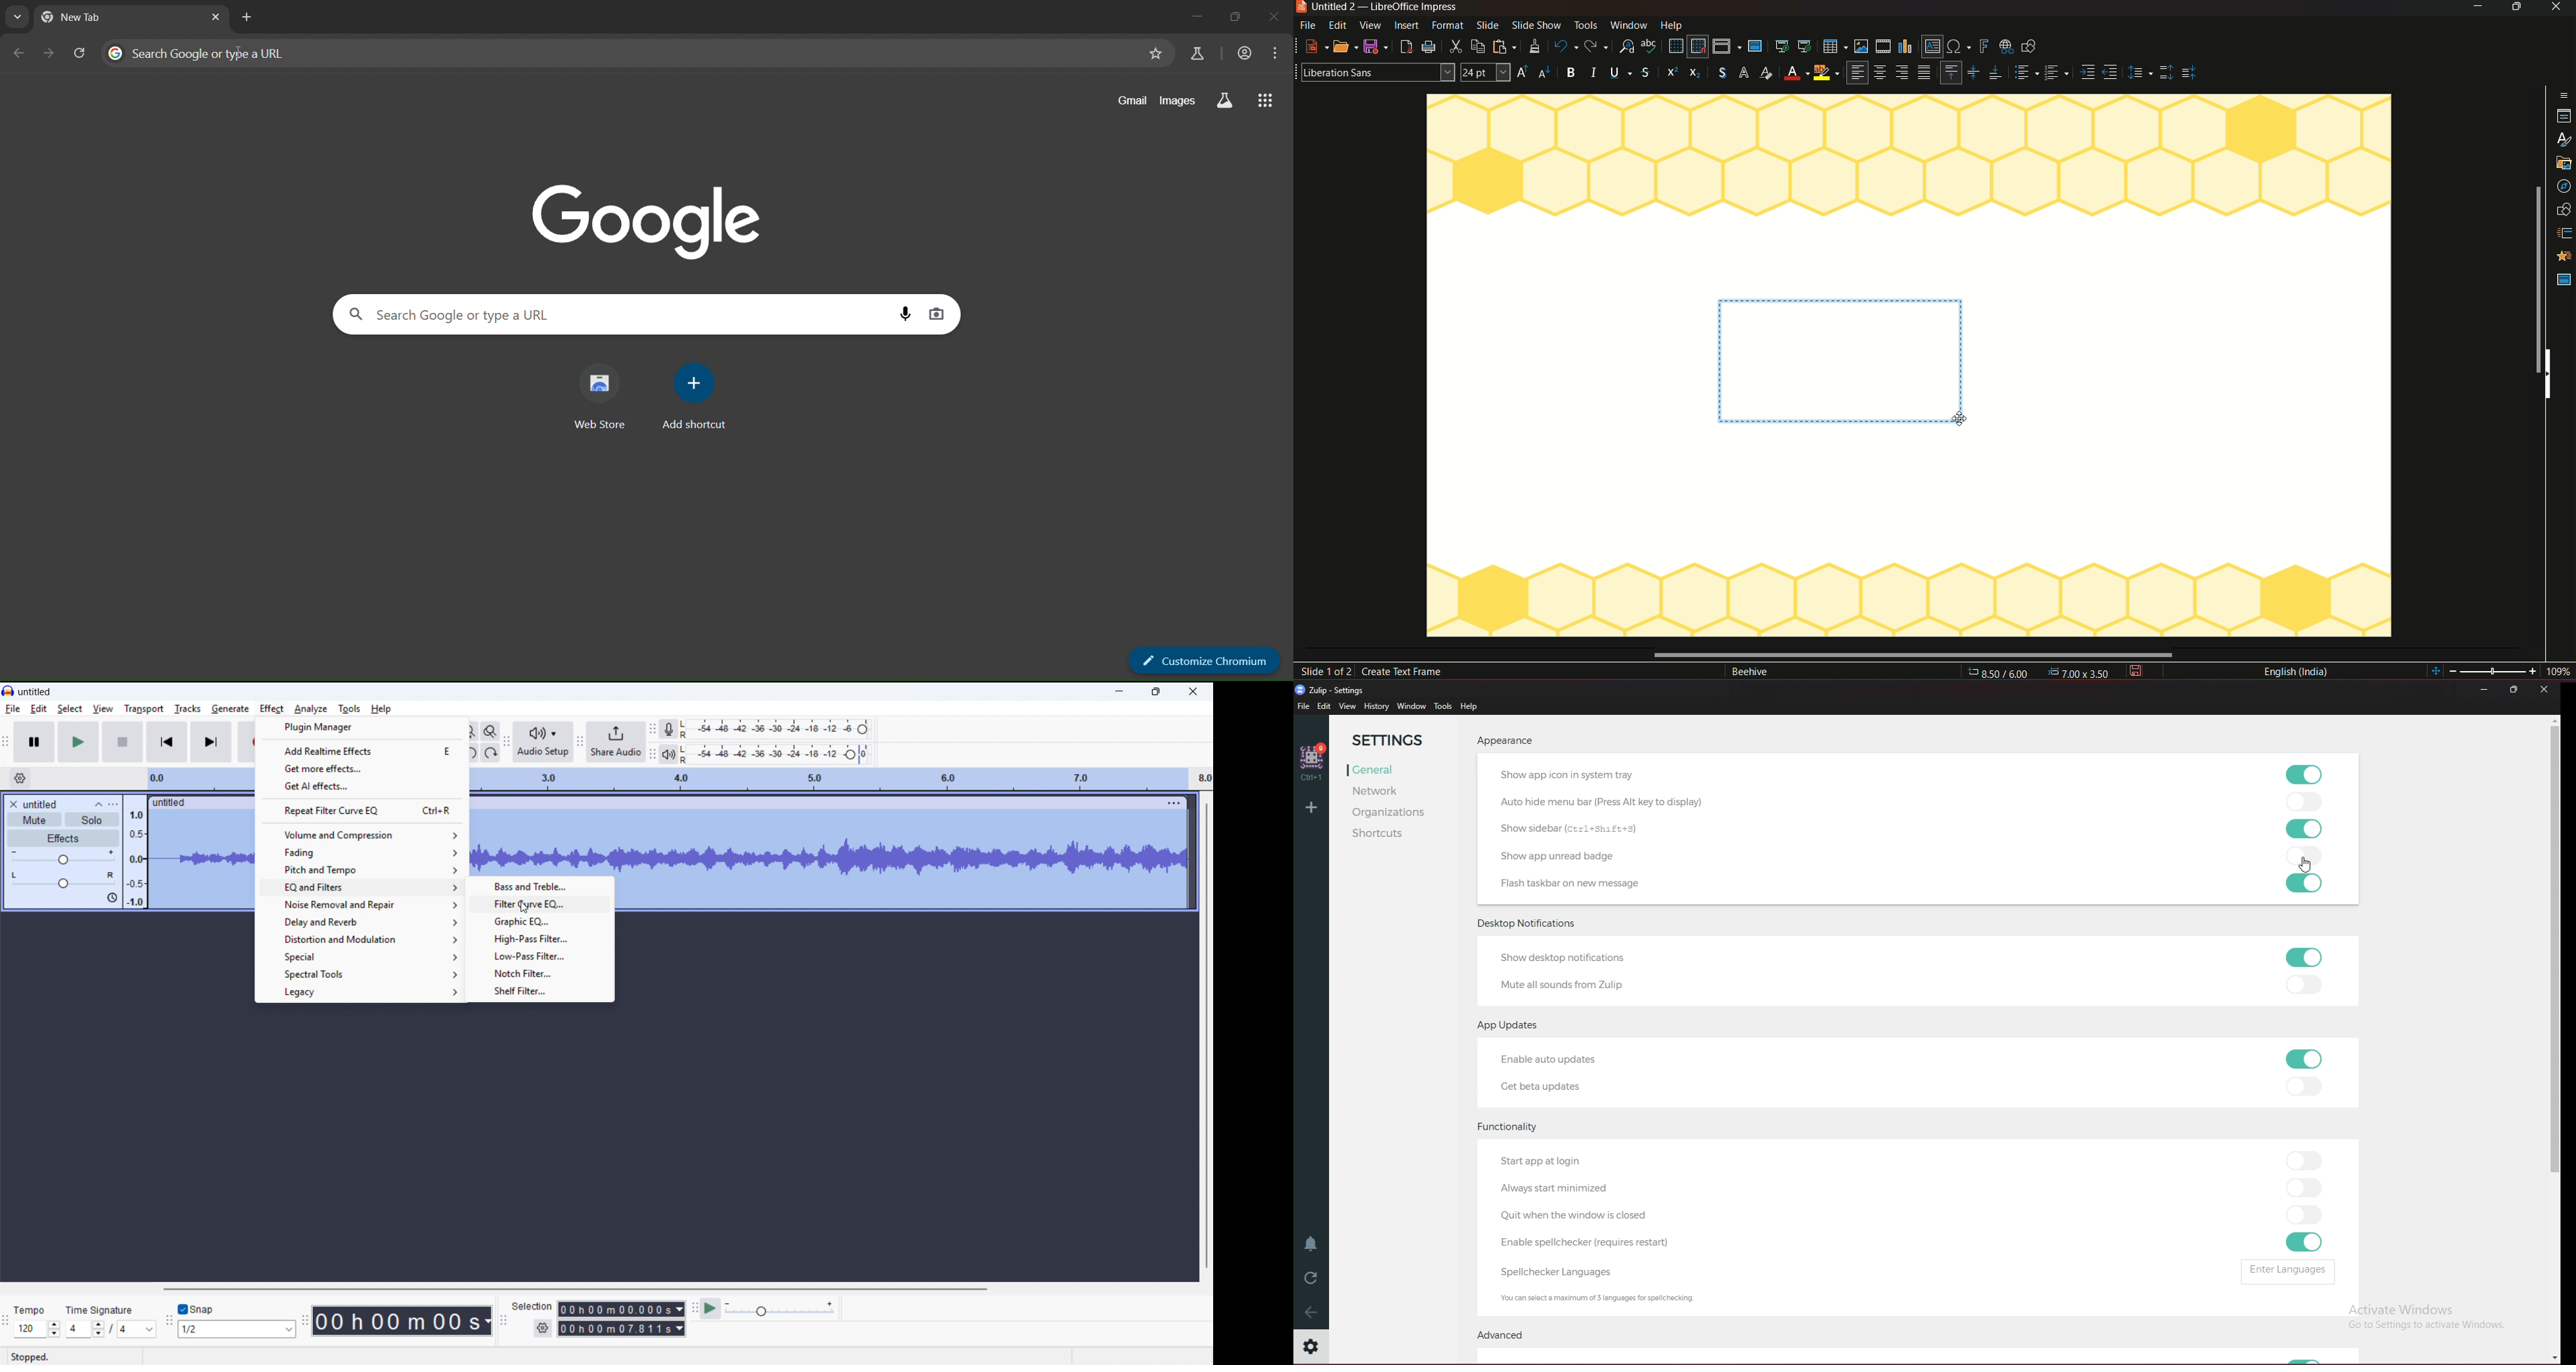  Describe the element at coordinates (63, 880) in the screenshot. I see `pan: centre` at that location.